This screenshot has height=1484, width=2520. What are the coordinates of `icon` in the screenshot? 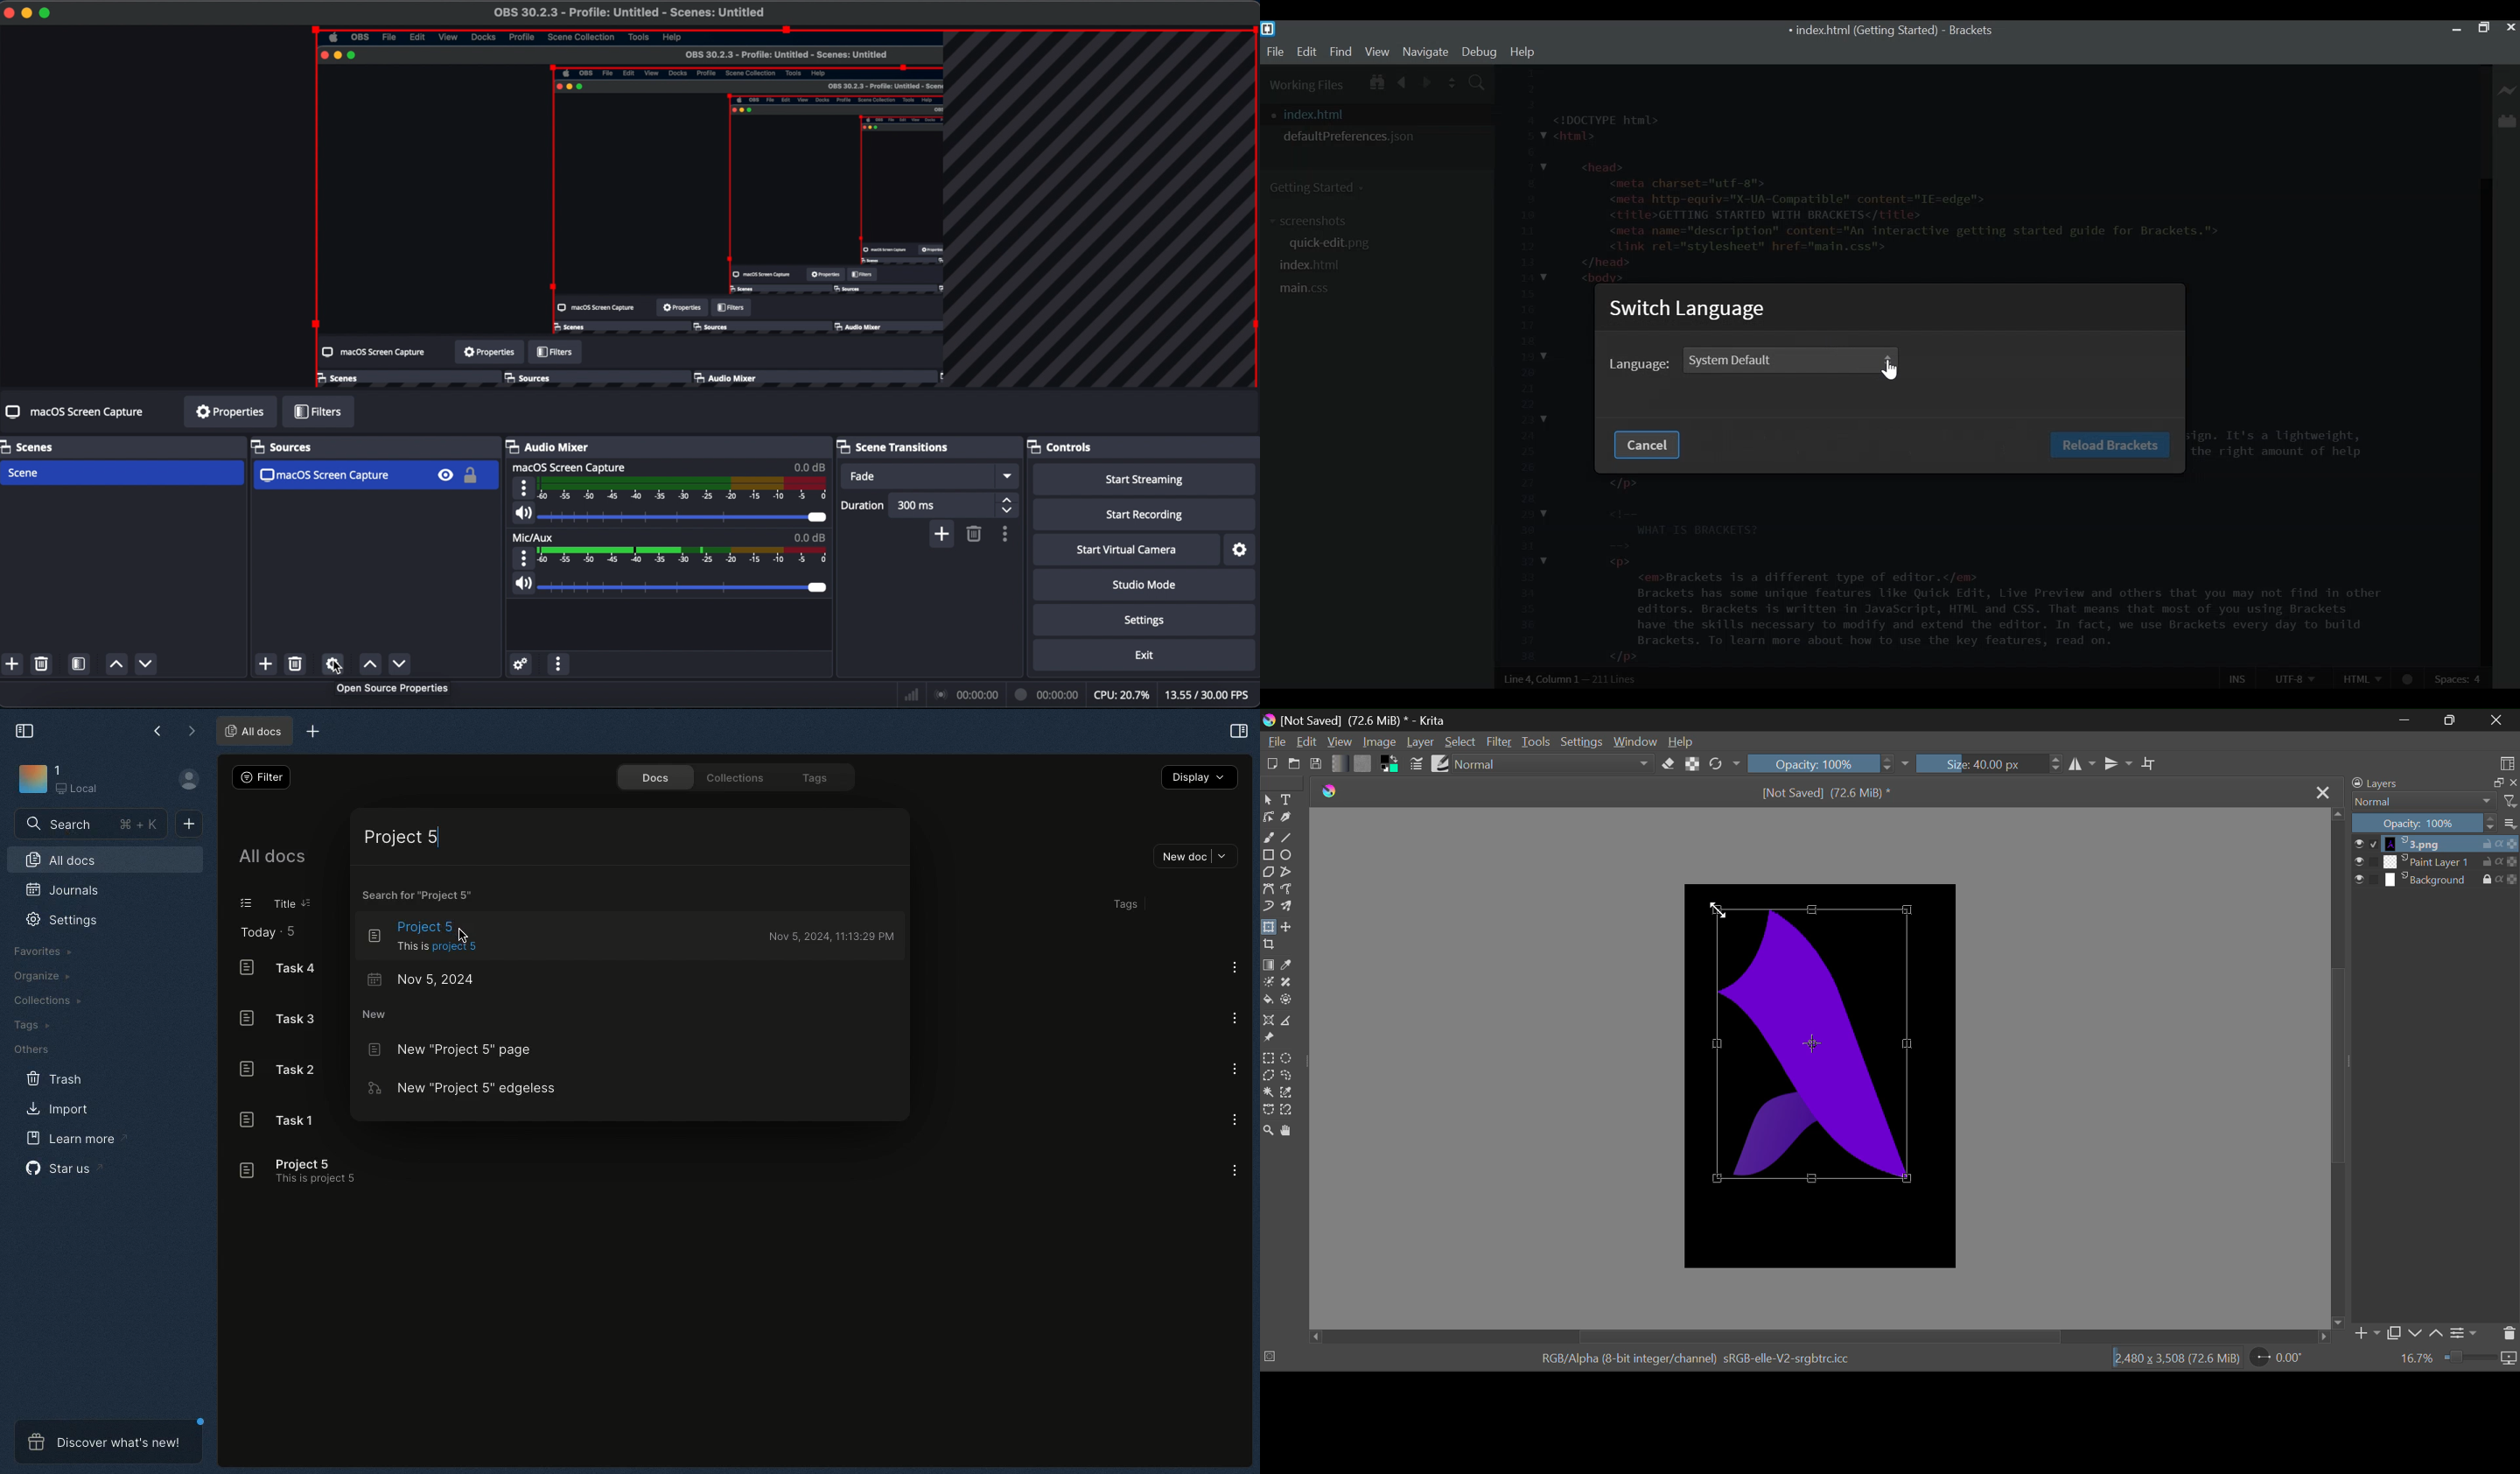 It's located at (2510, 1358).